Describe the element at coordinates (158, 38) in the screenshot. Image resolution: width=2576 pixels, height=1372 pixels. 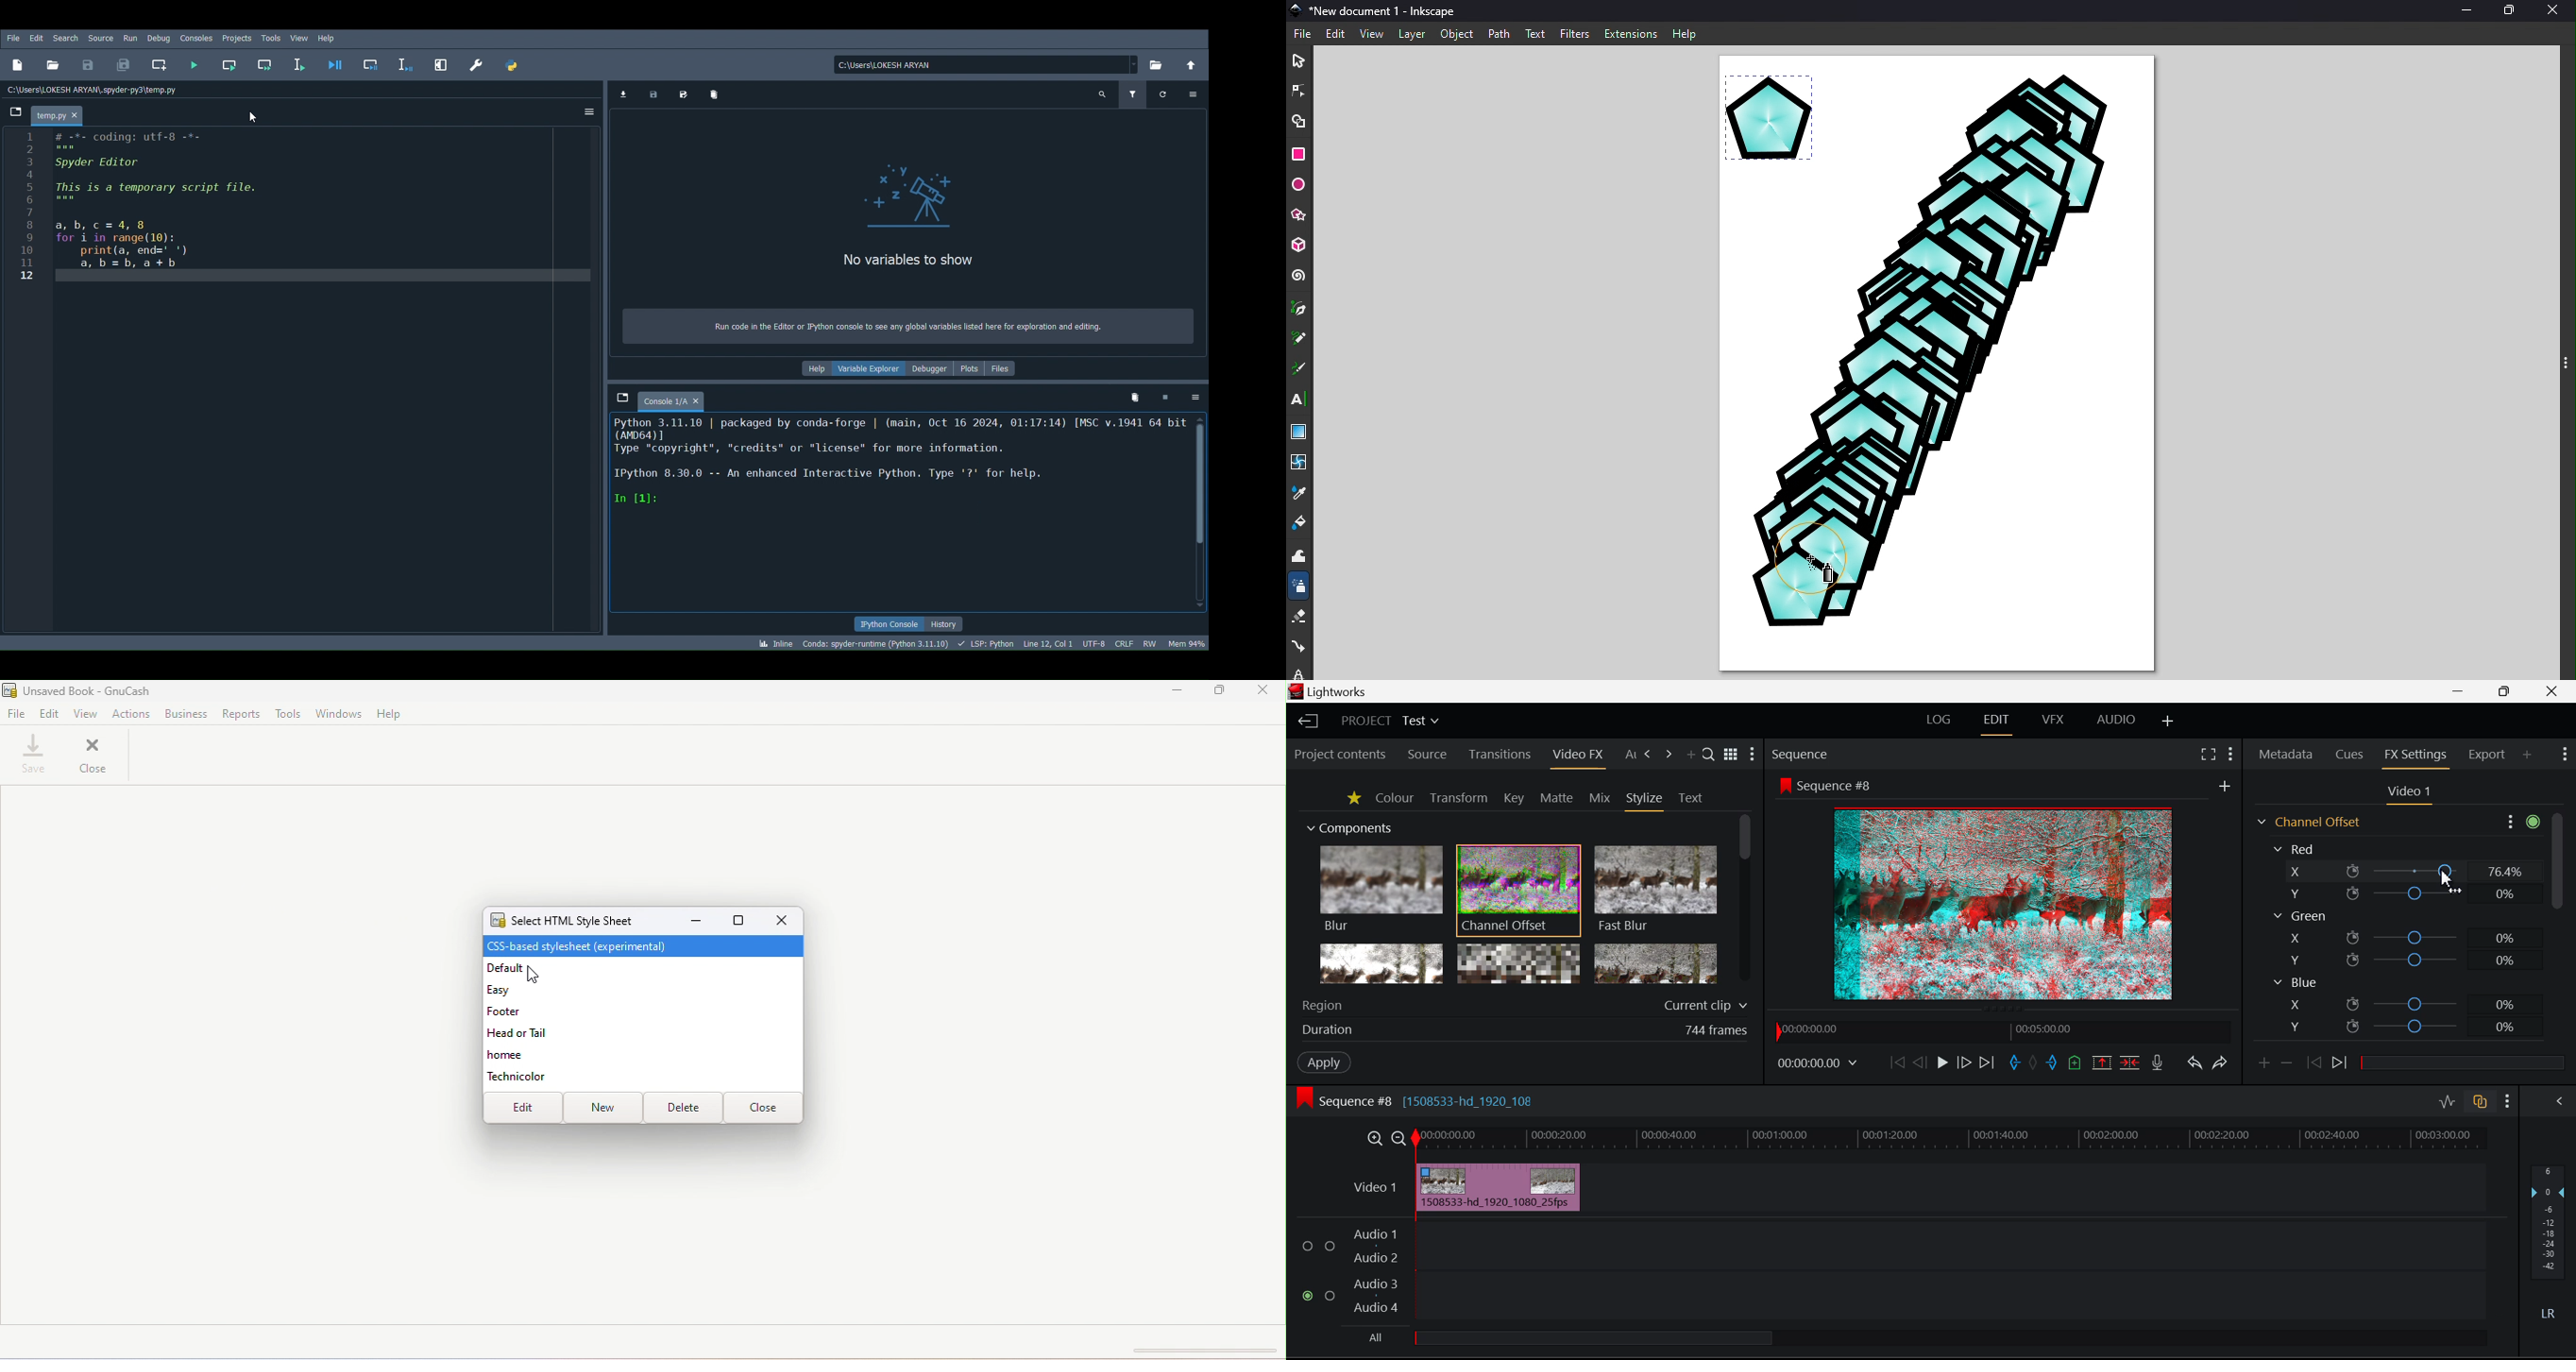
I see `Debug` at that location.